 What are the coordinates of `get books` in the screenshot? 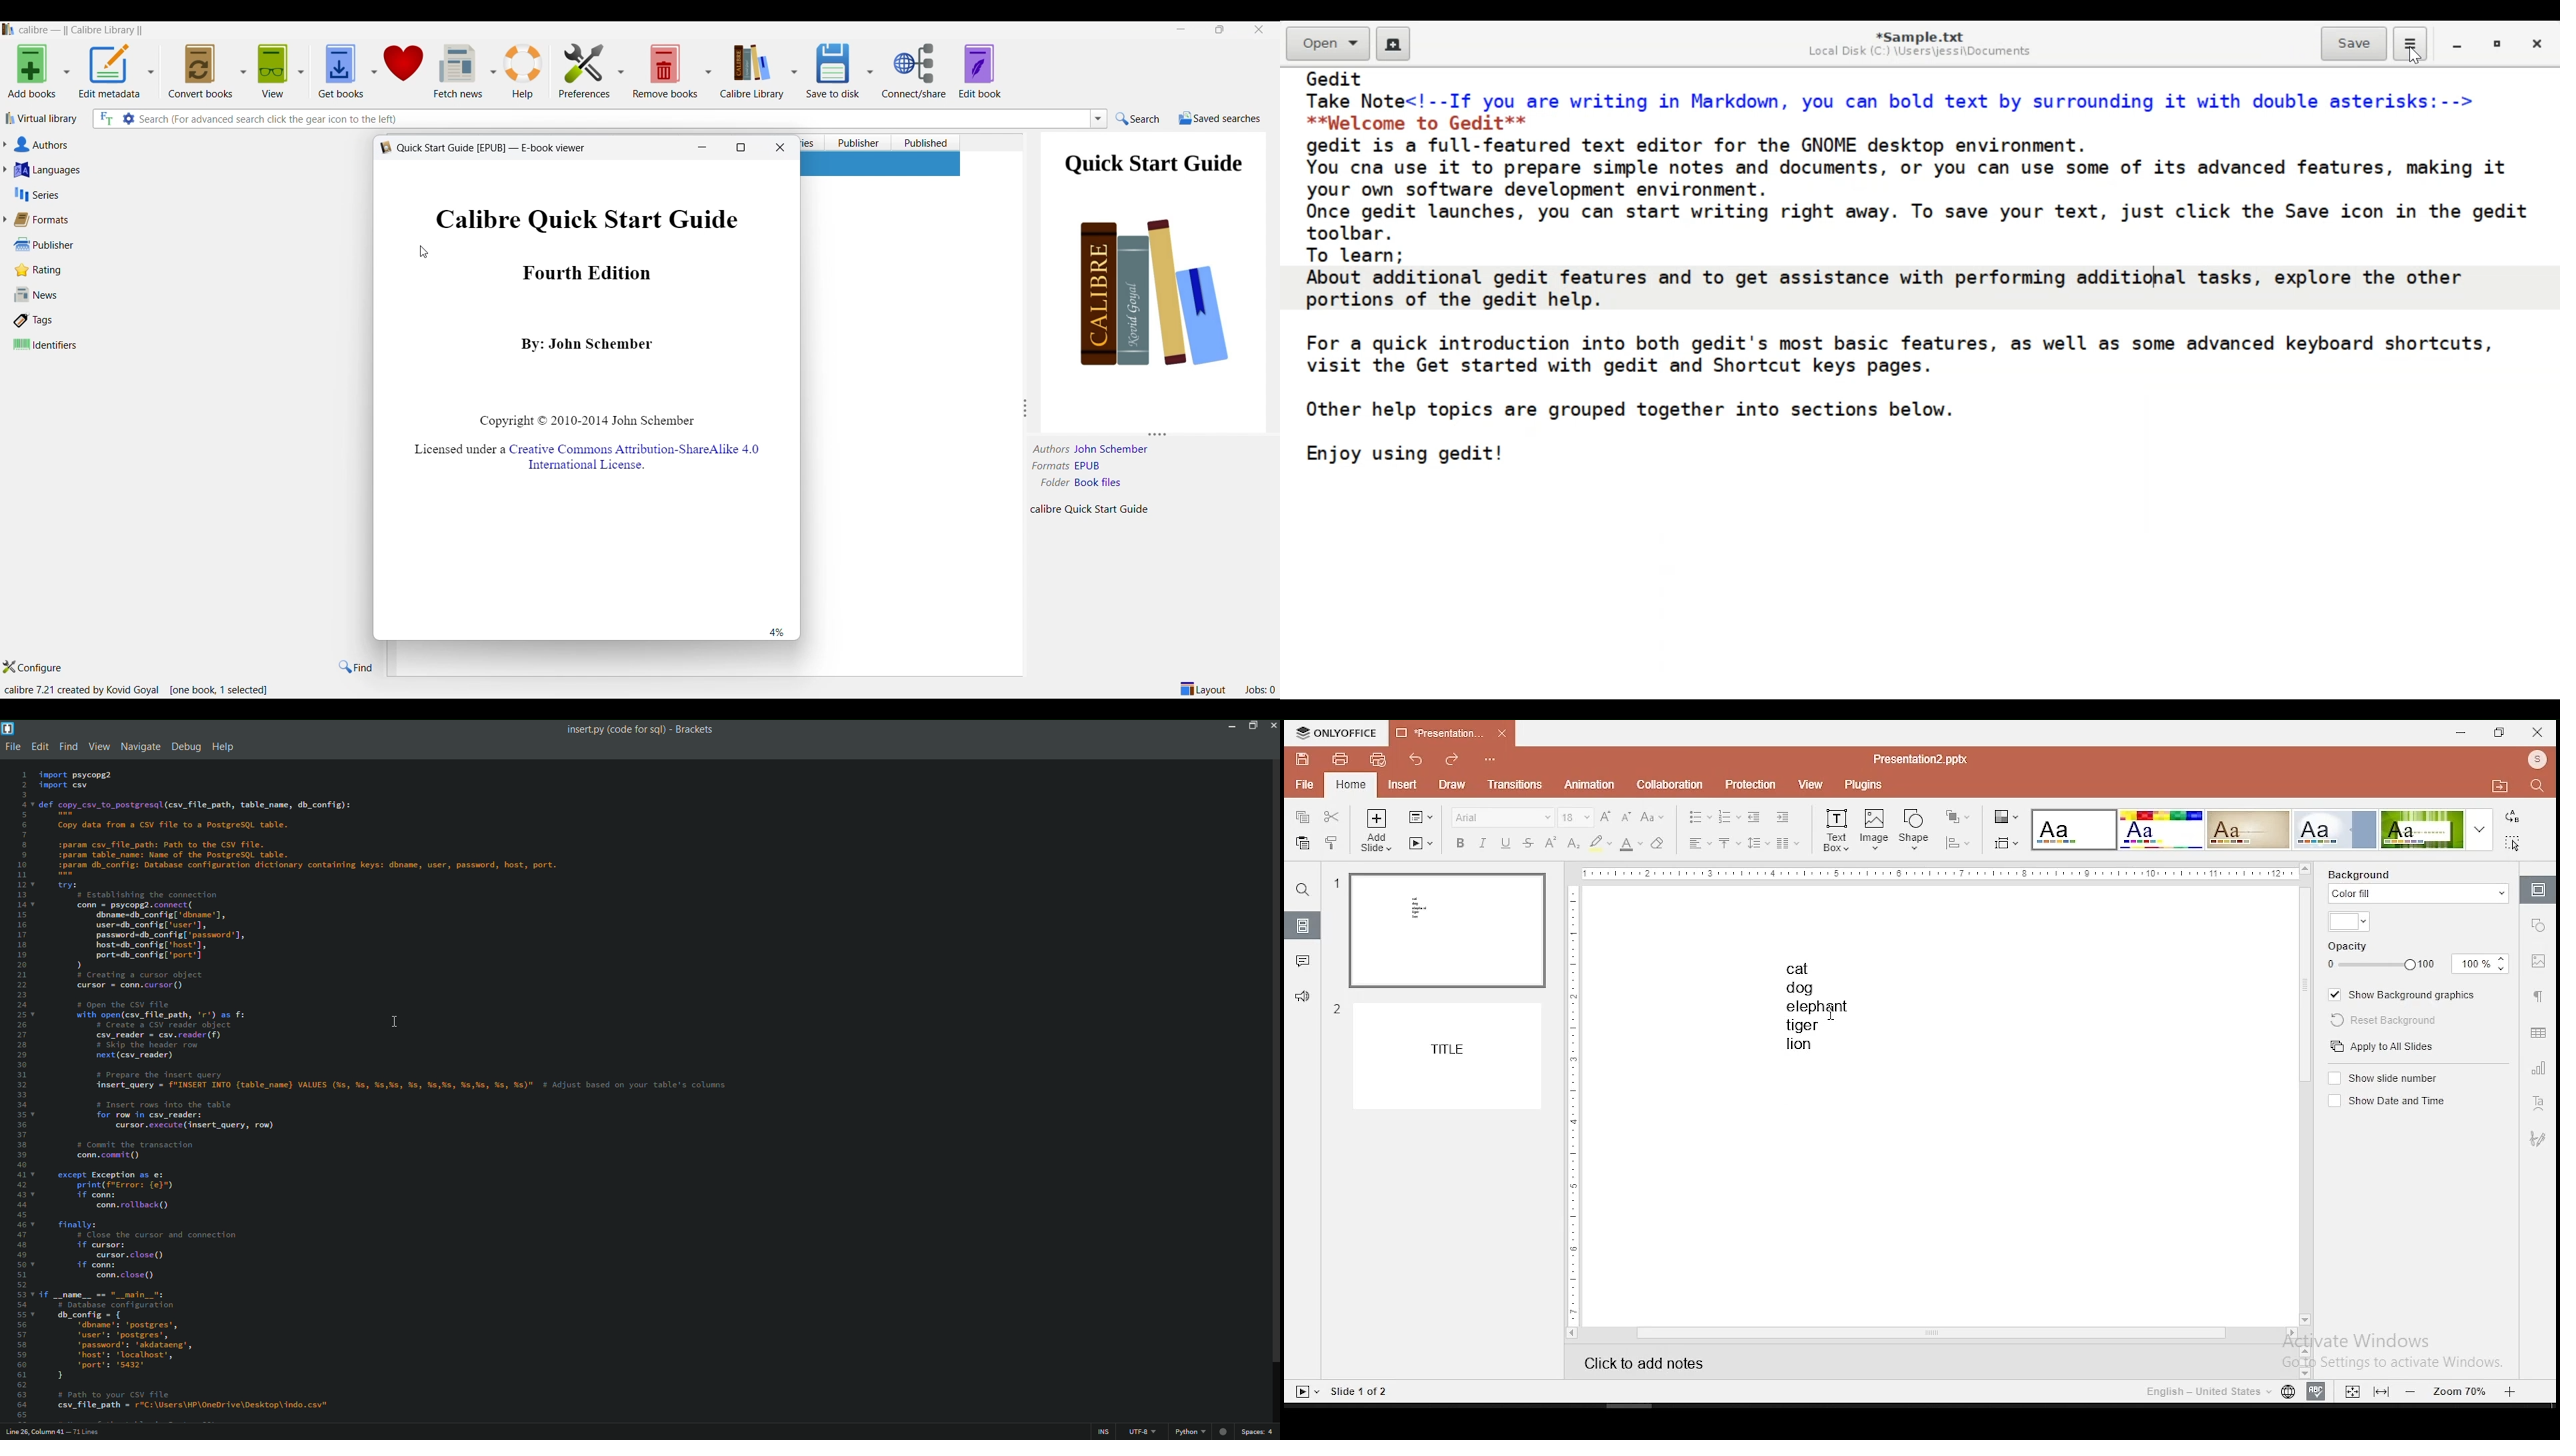 It's located at (341, 69).